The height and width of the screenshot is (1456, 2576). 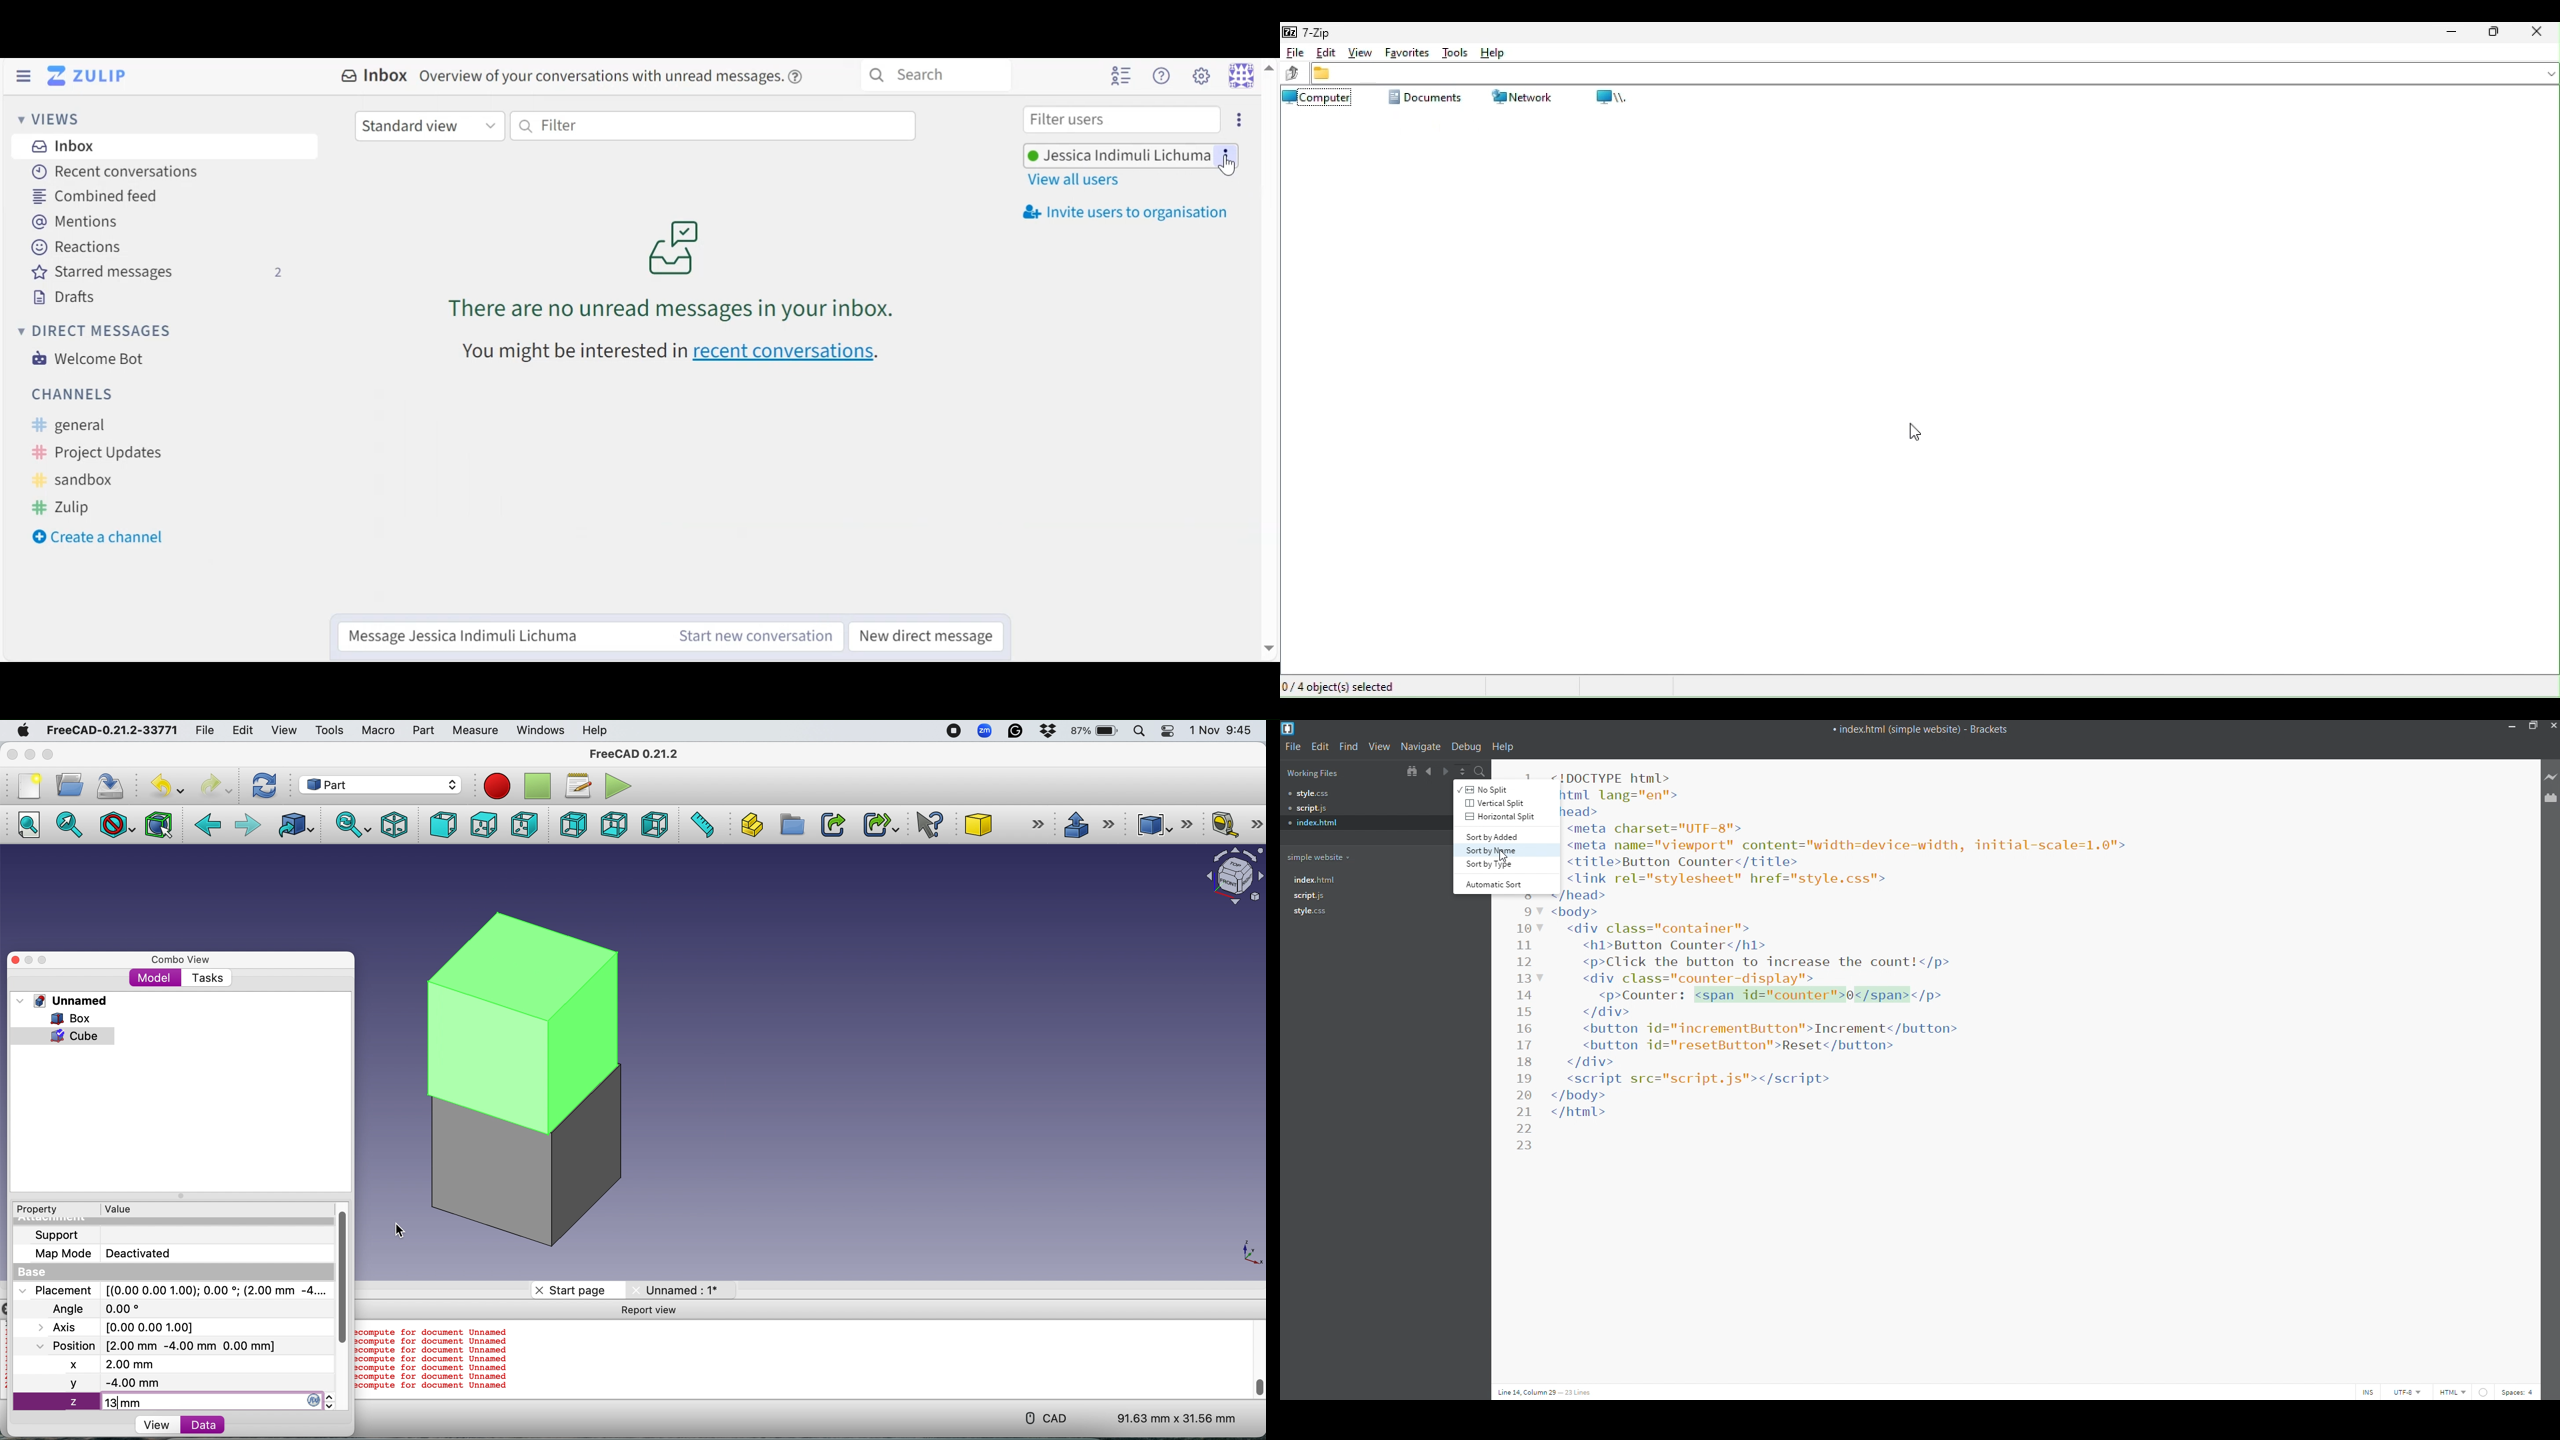 I want to click on cursor, so click(x=401, y=1233).